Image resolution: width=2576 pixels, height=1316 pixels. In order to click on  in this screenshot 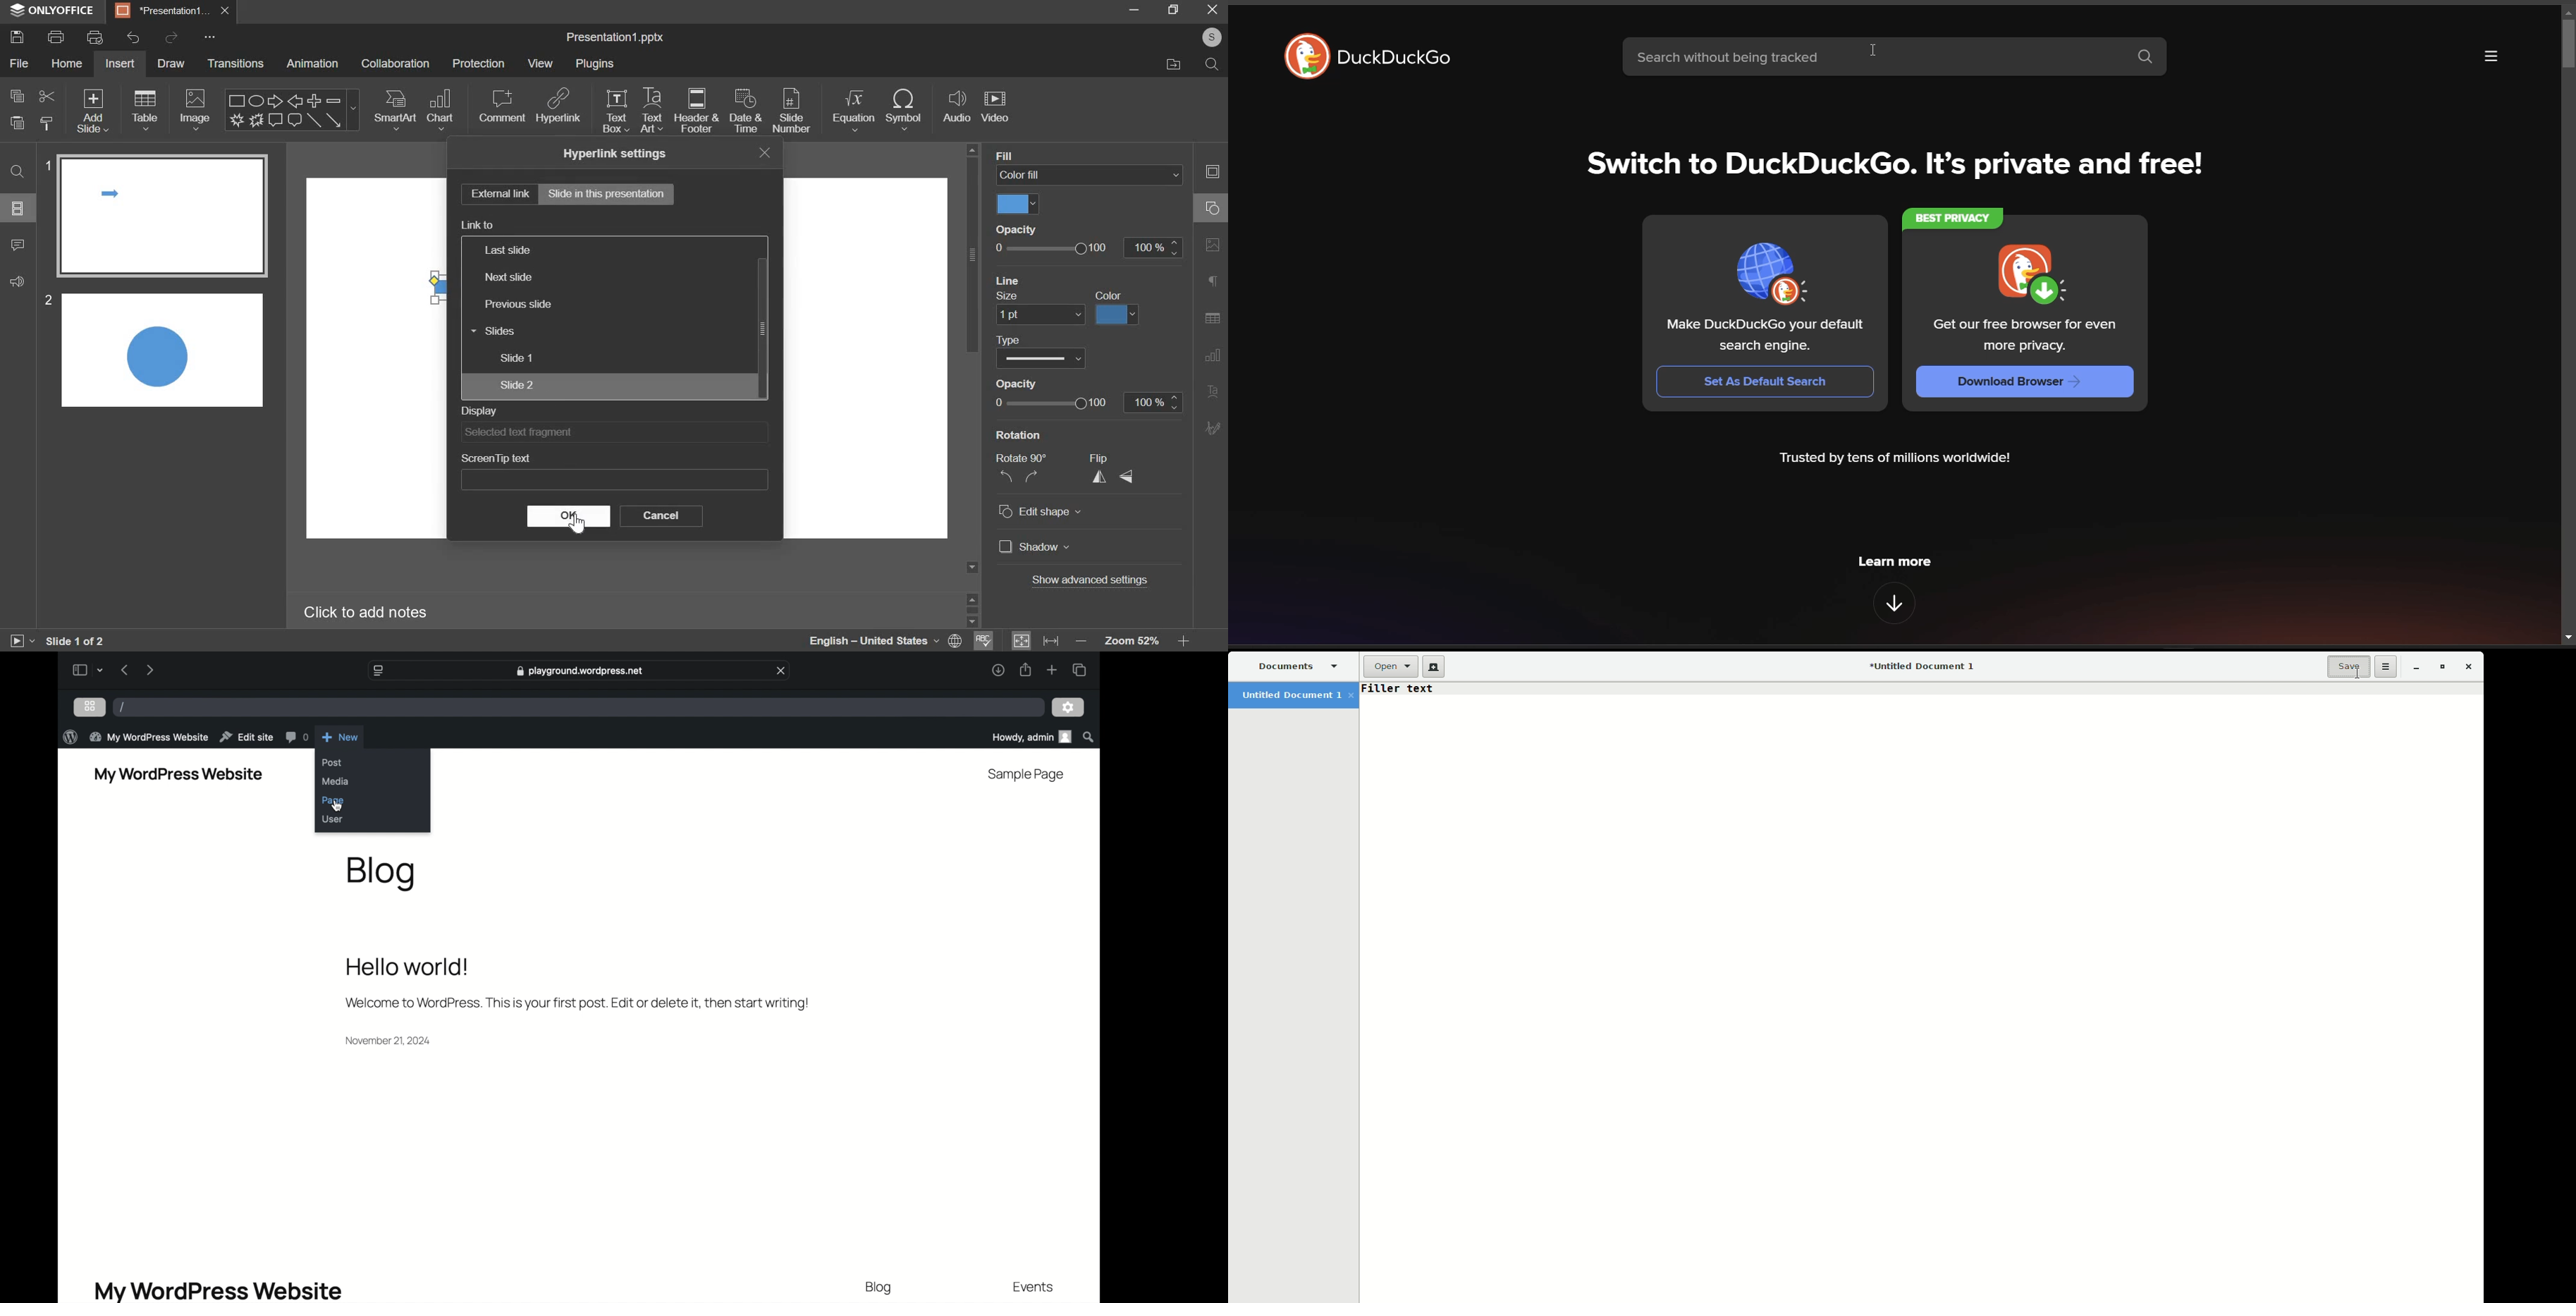, I will do `click(93, 92)`.